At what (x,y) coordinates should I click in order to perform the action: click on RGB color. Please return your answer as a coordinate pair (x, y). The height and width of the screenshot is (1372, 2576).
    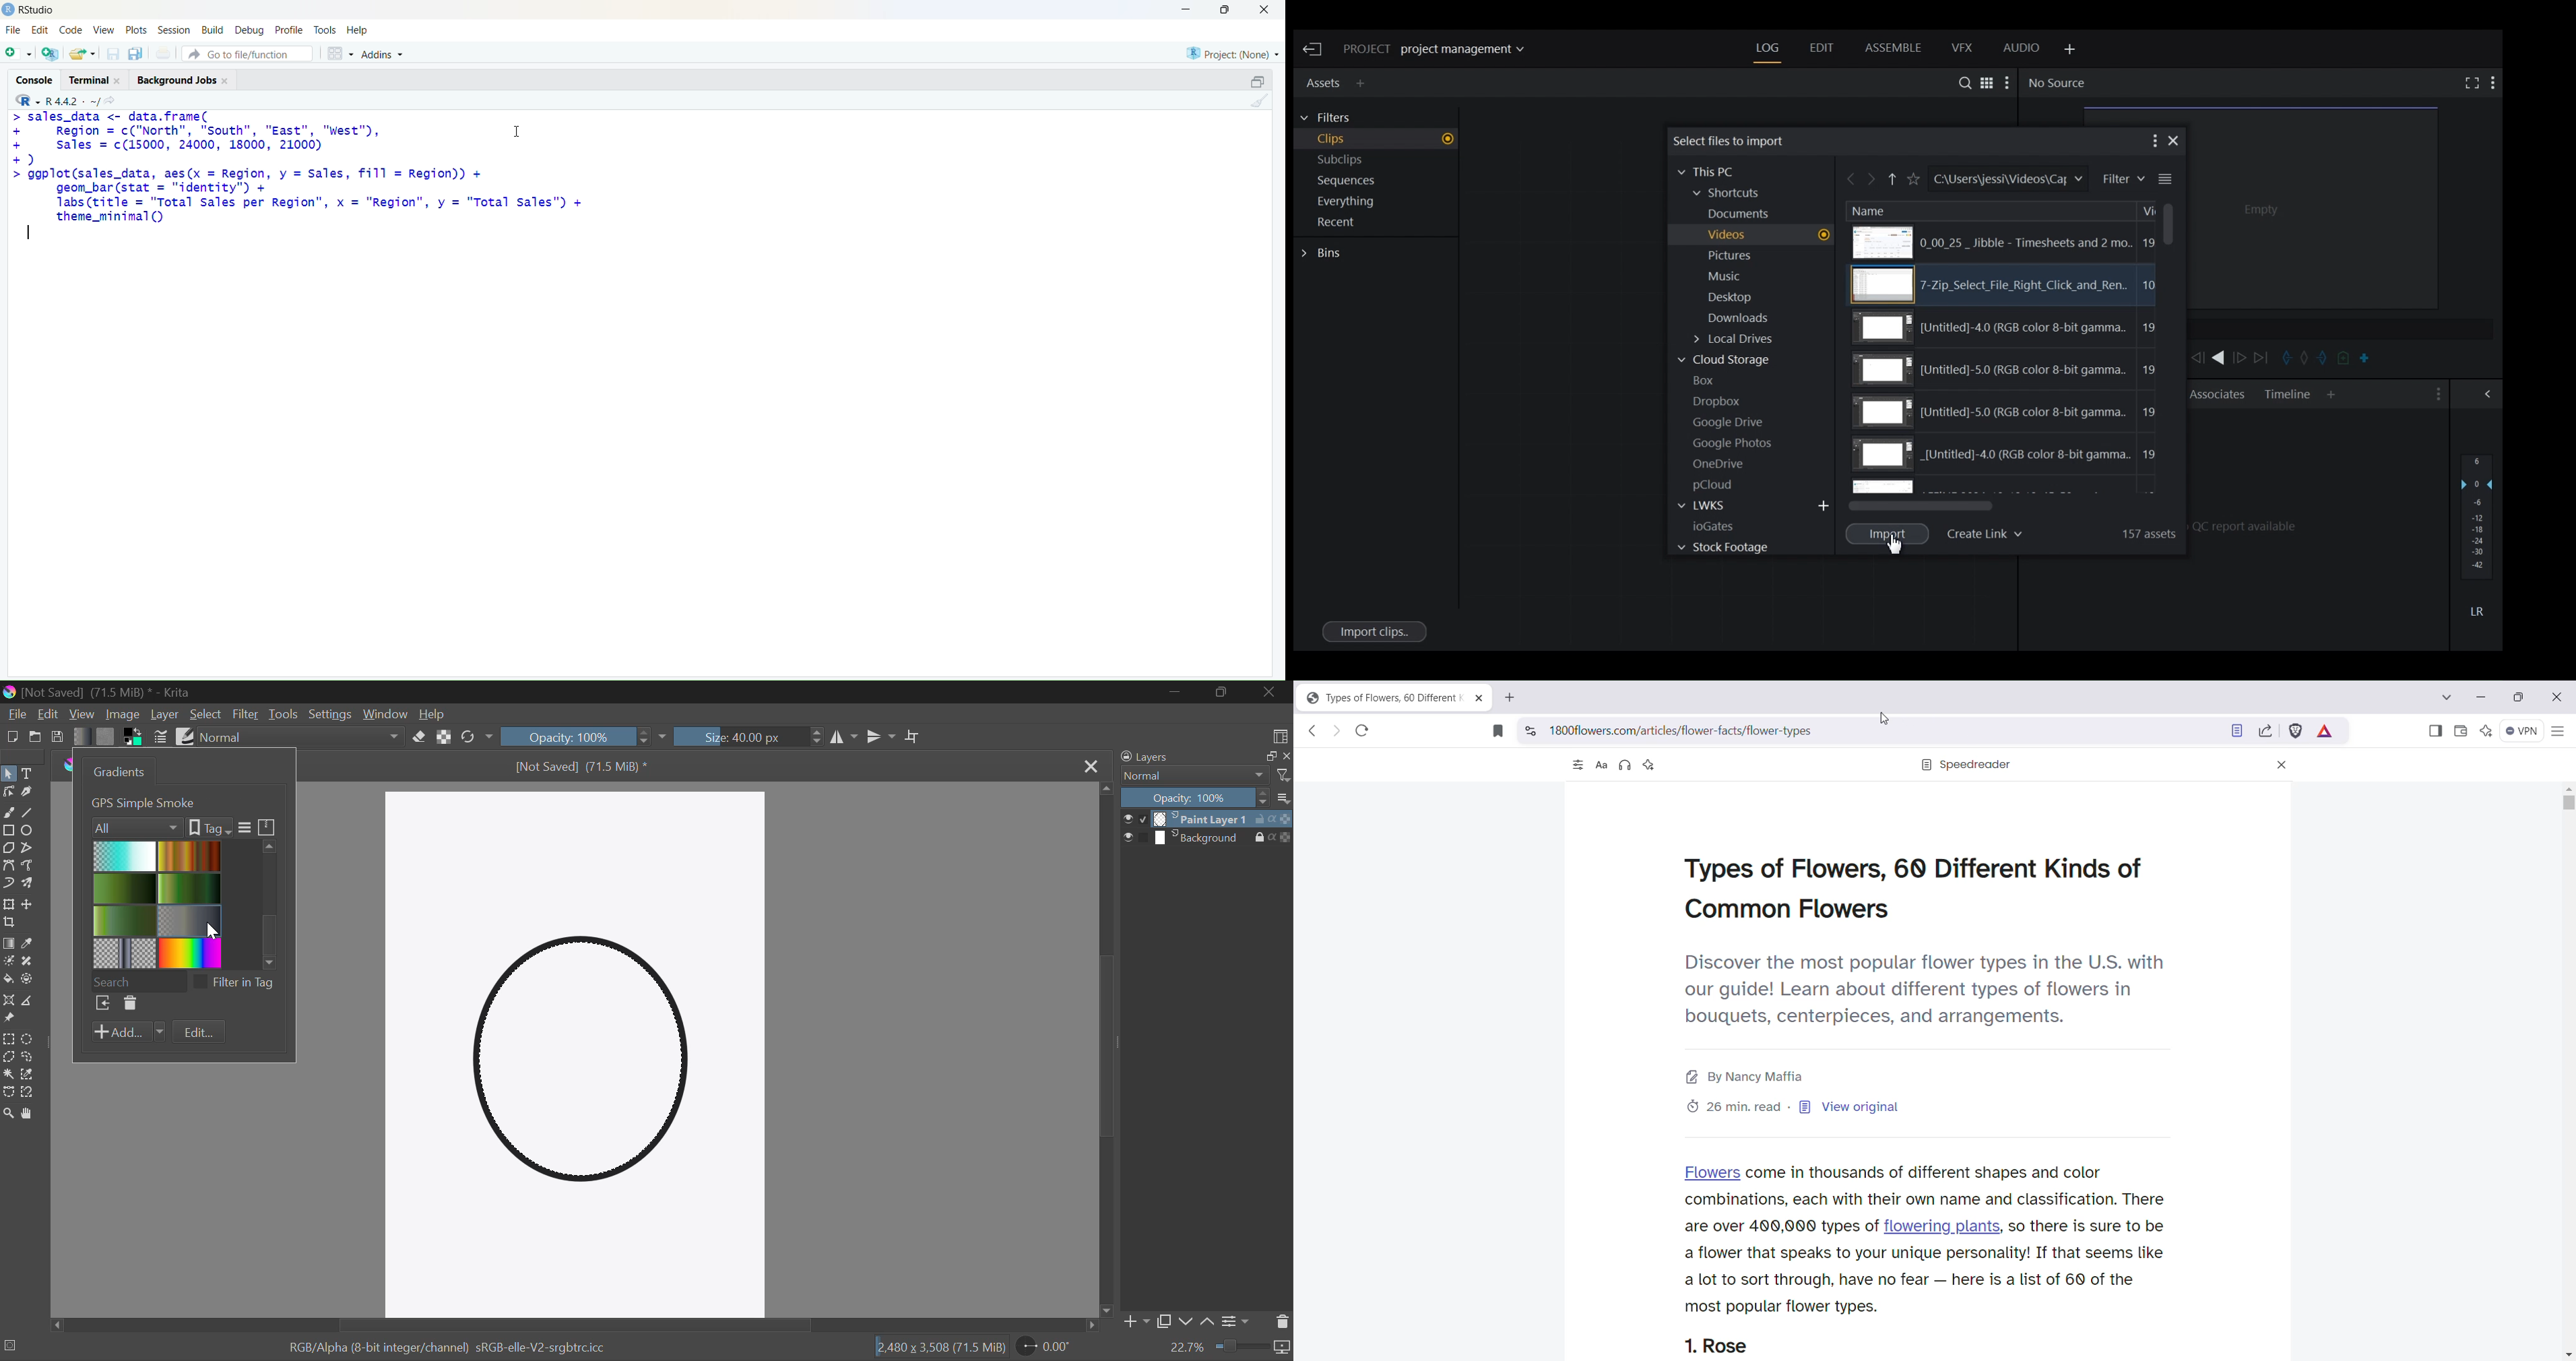
    Looking at the image, I should click on (2008, 411).